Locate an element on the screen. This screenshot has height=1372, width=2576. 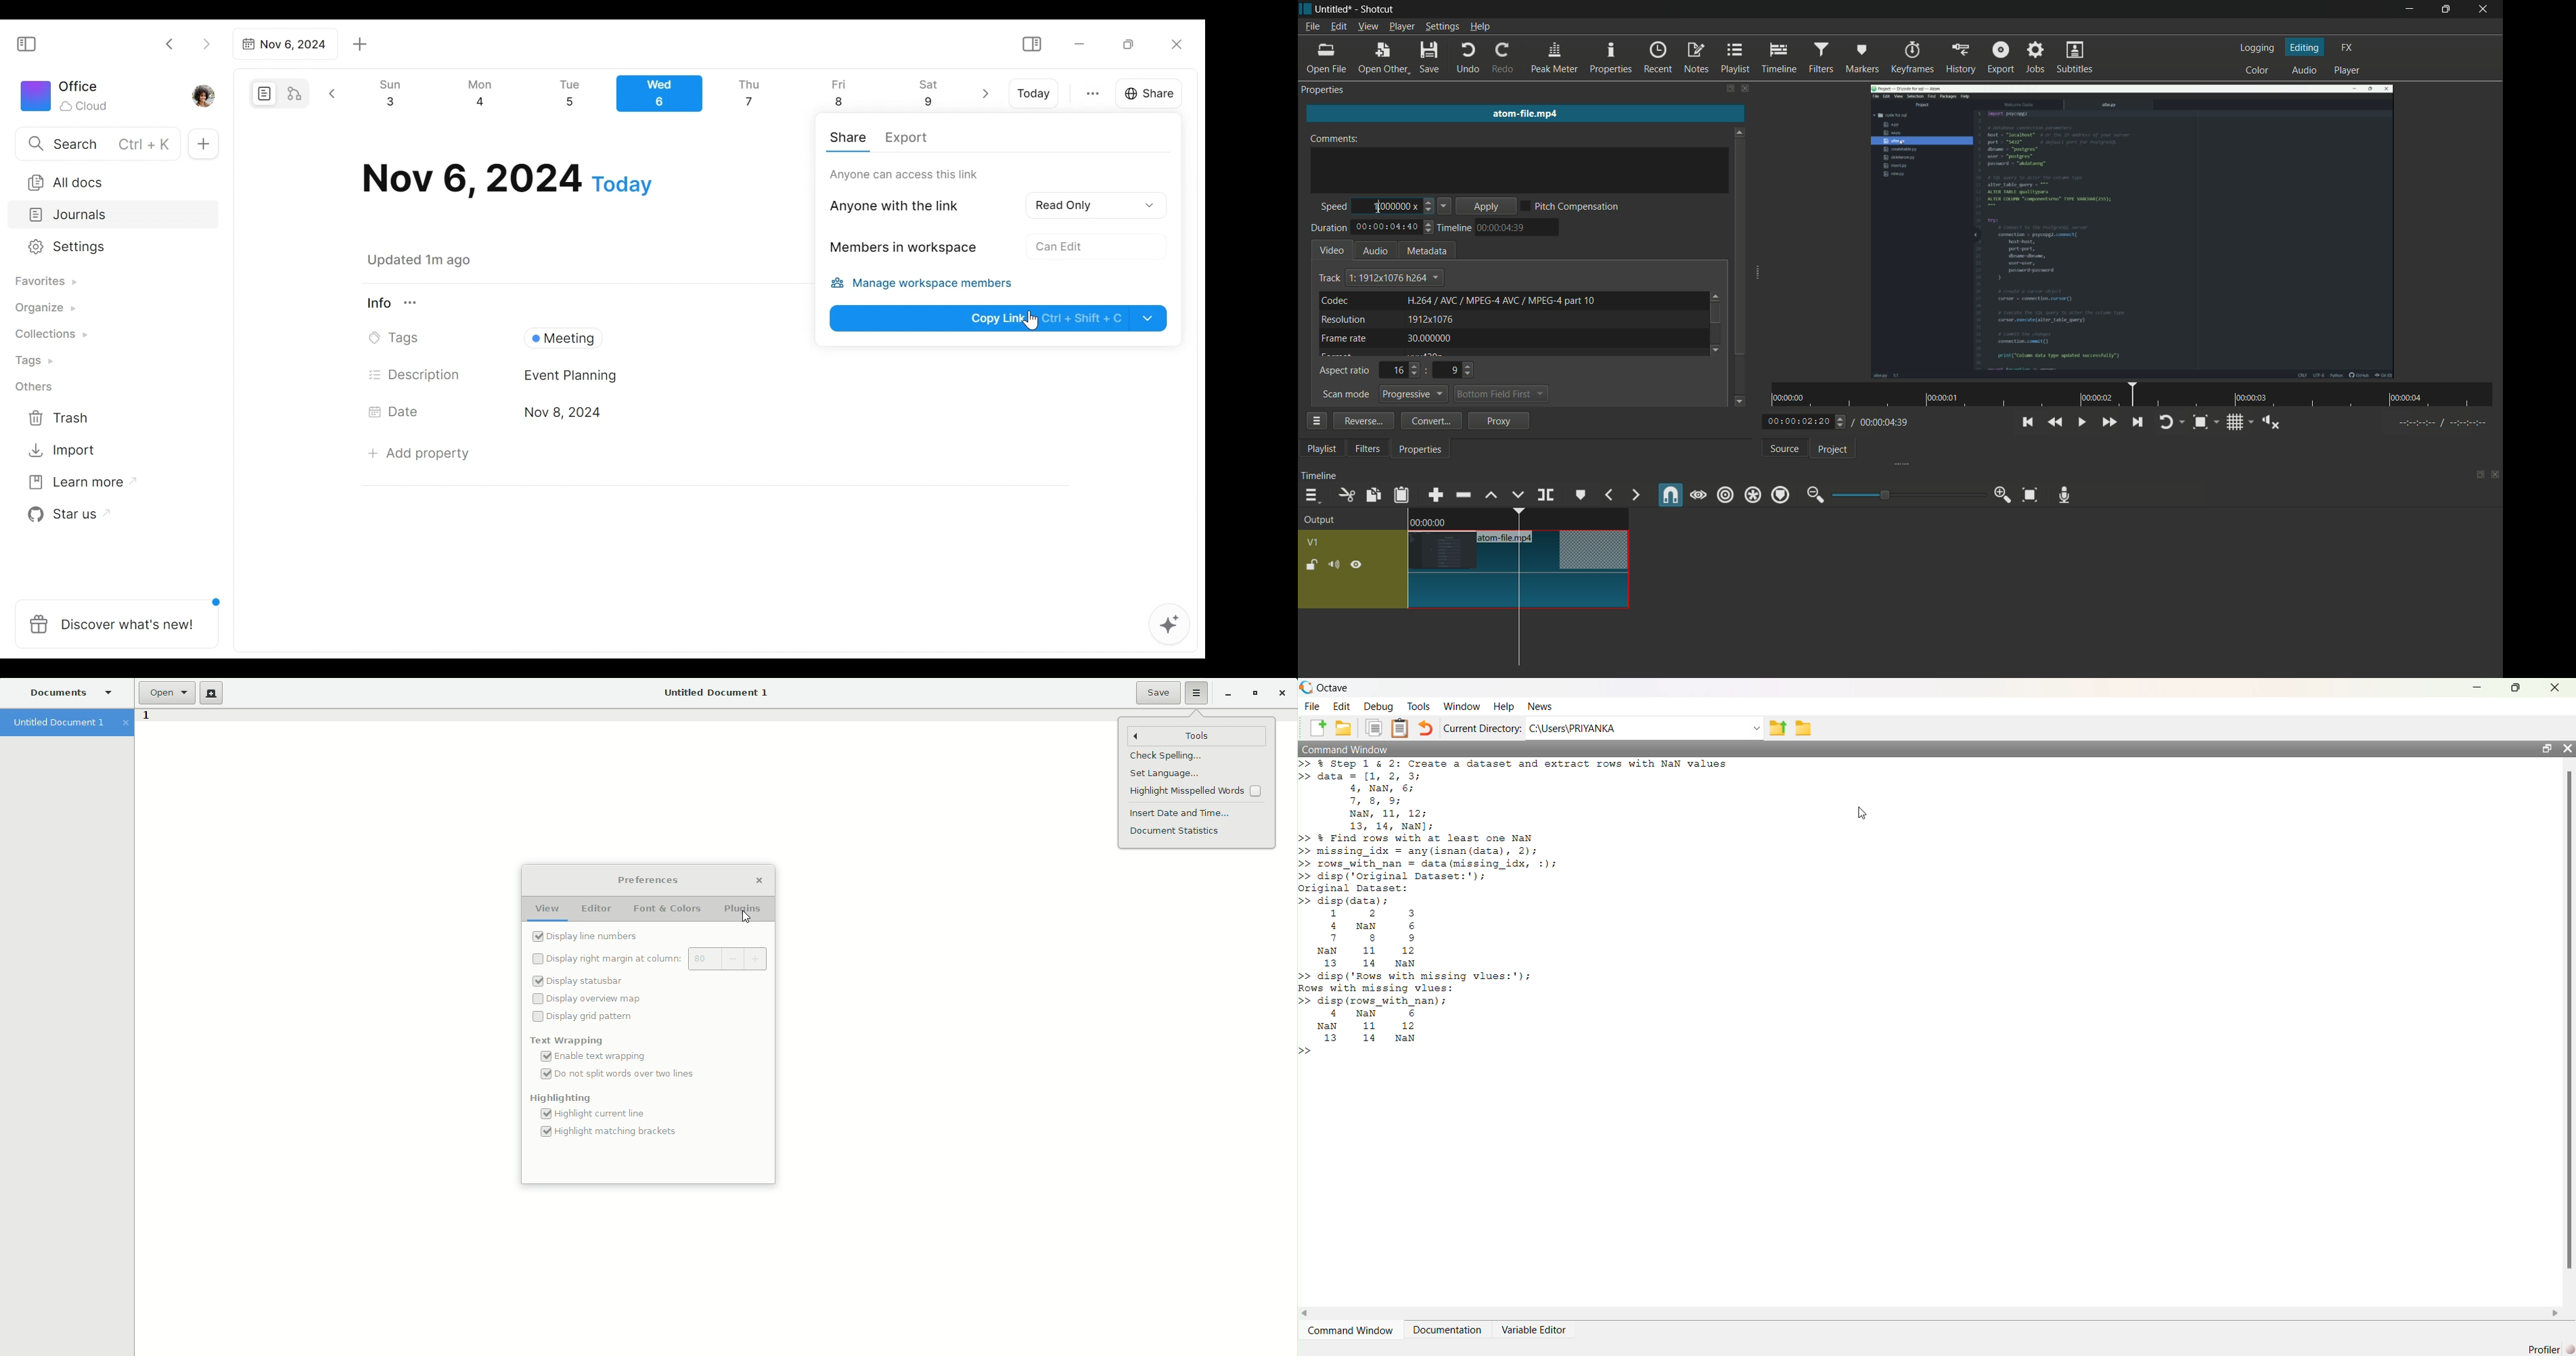
pitch compensation is located at coordinates (1572, 206).